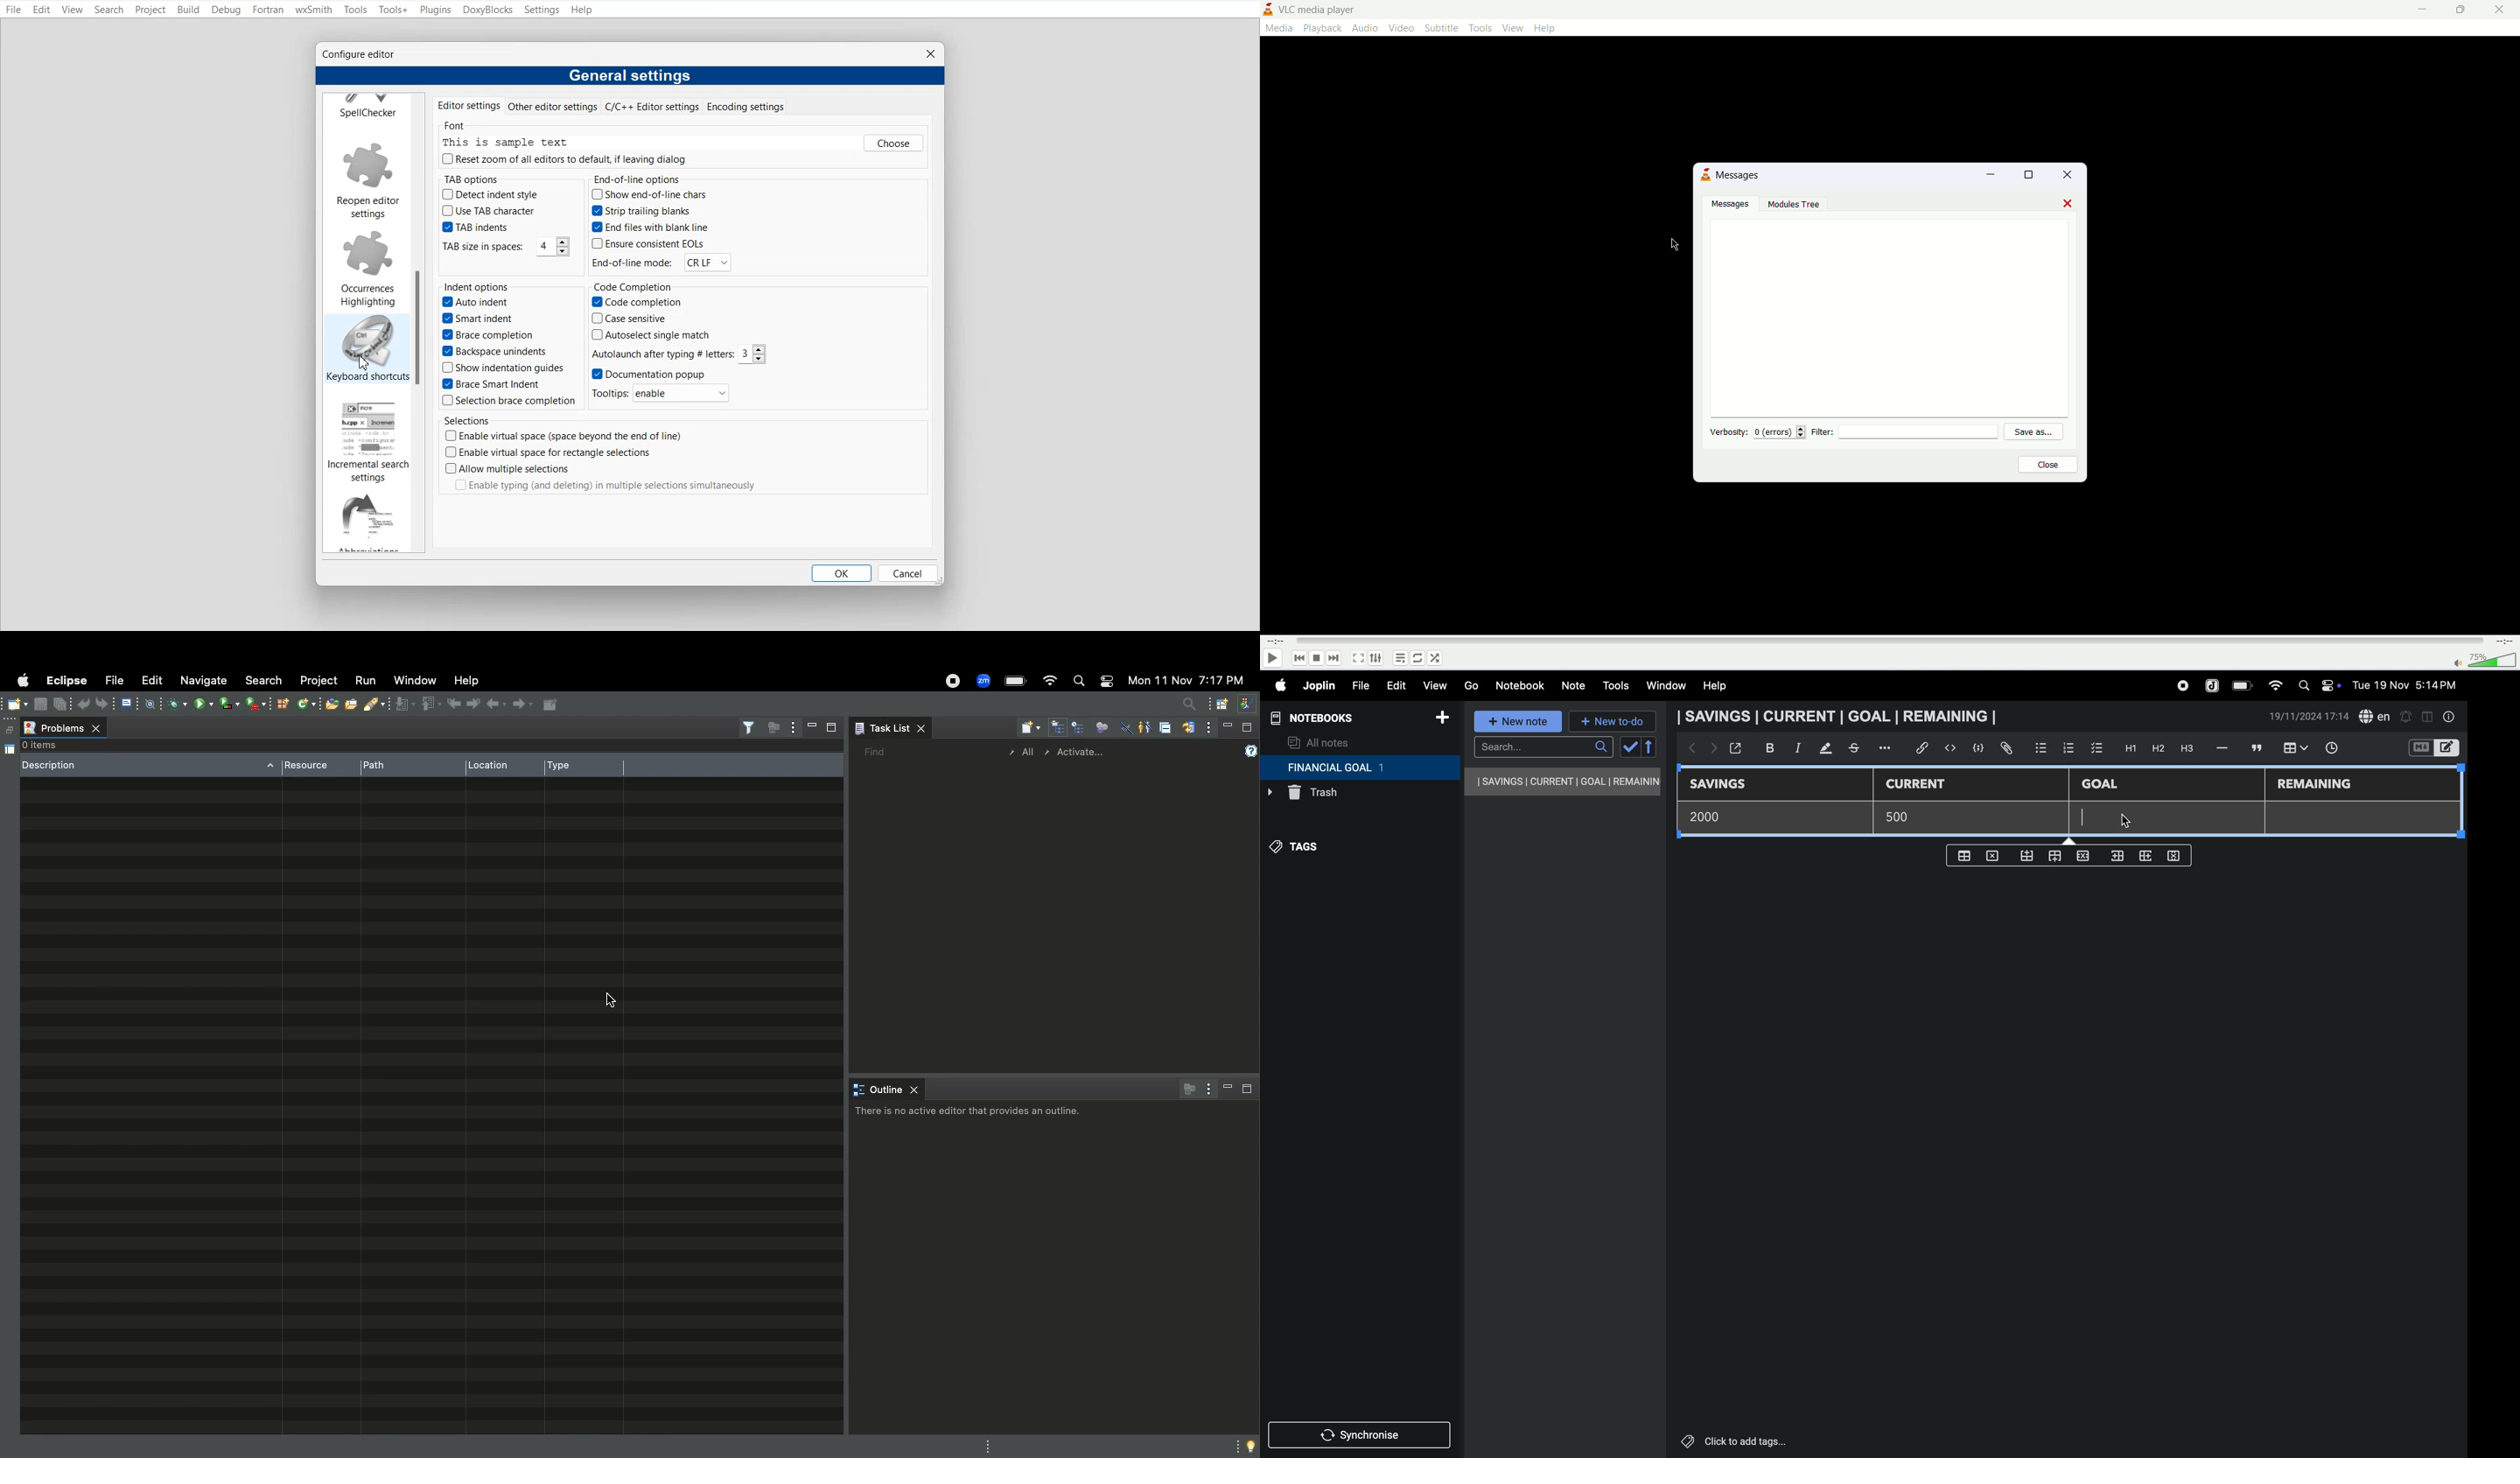 The height and width of the screenshot is (1484, 2520). Describe the element at coordinates (1543, 747) in the screenshot. I see `search` at that location.